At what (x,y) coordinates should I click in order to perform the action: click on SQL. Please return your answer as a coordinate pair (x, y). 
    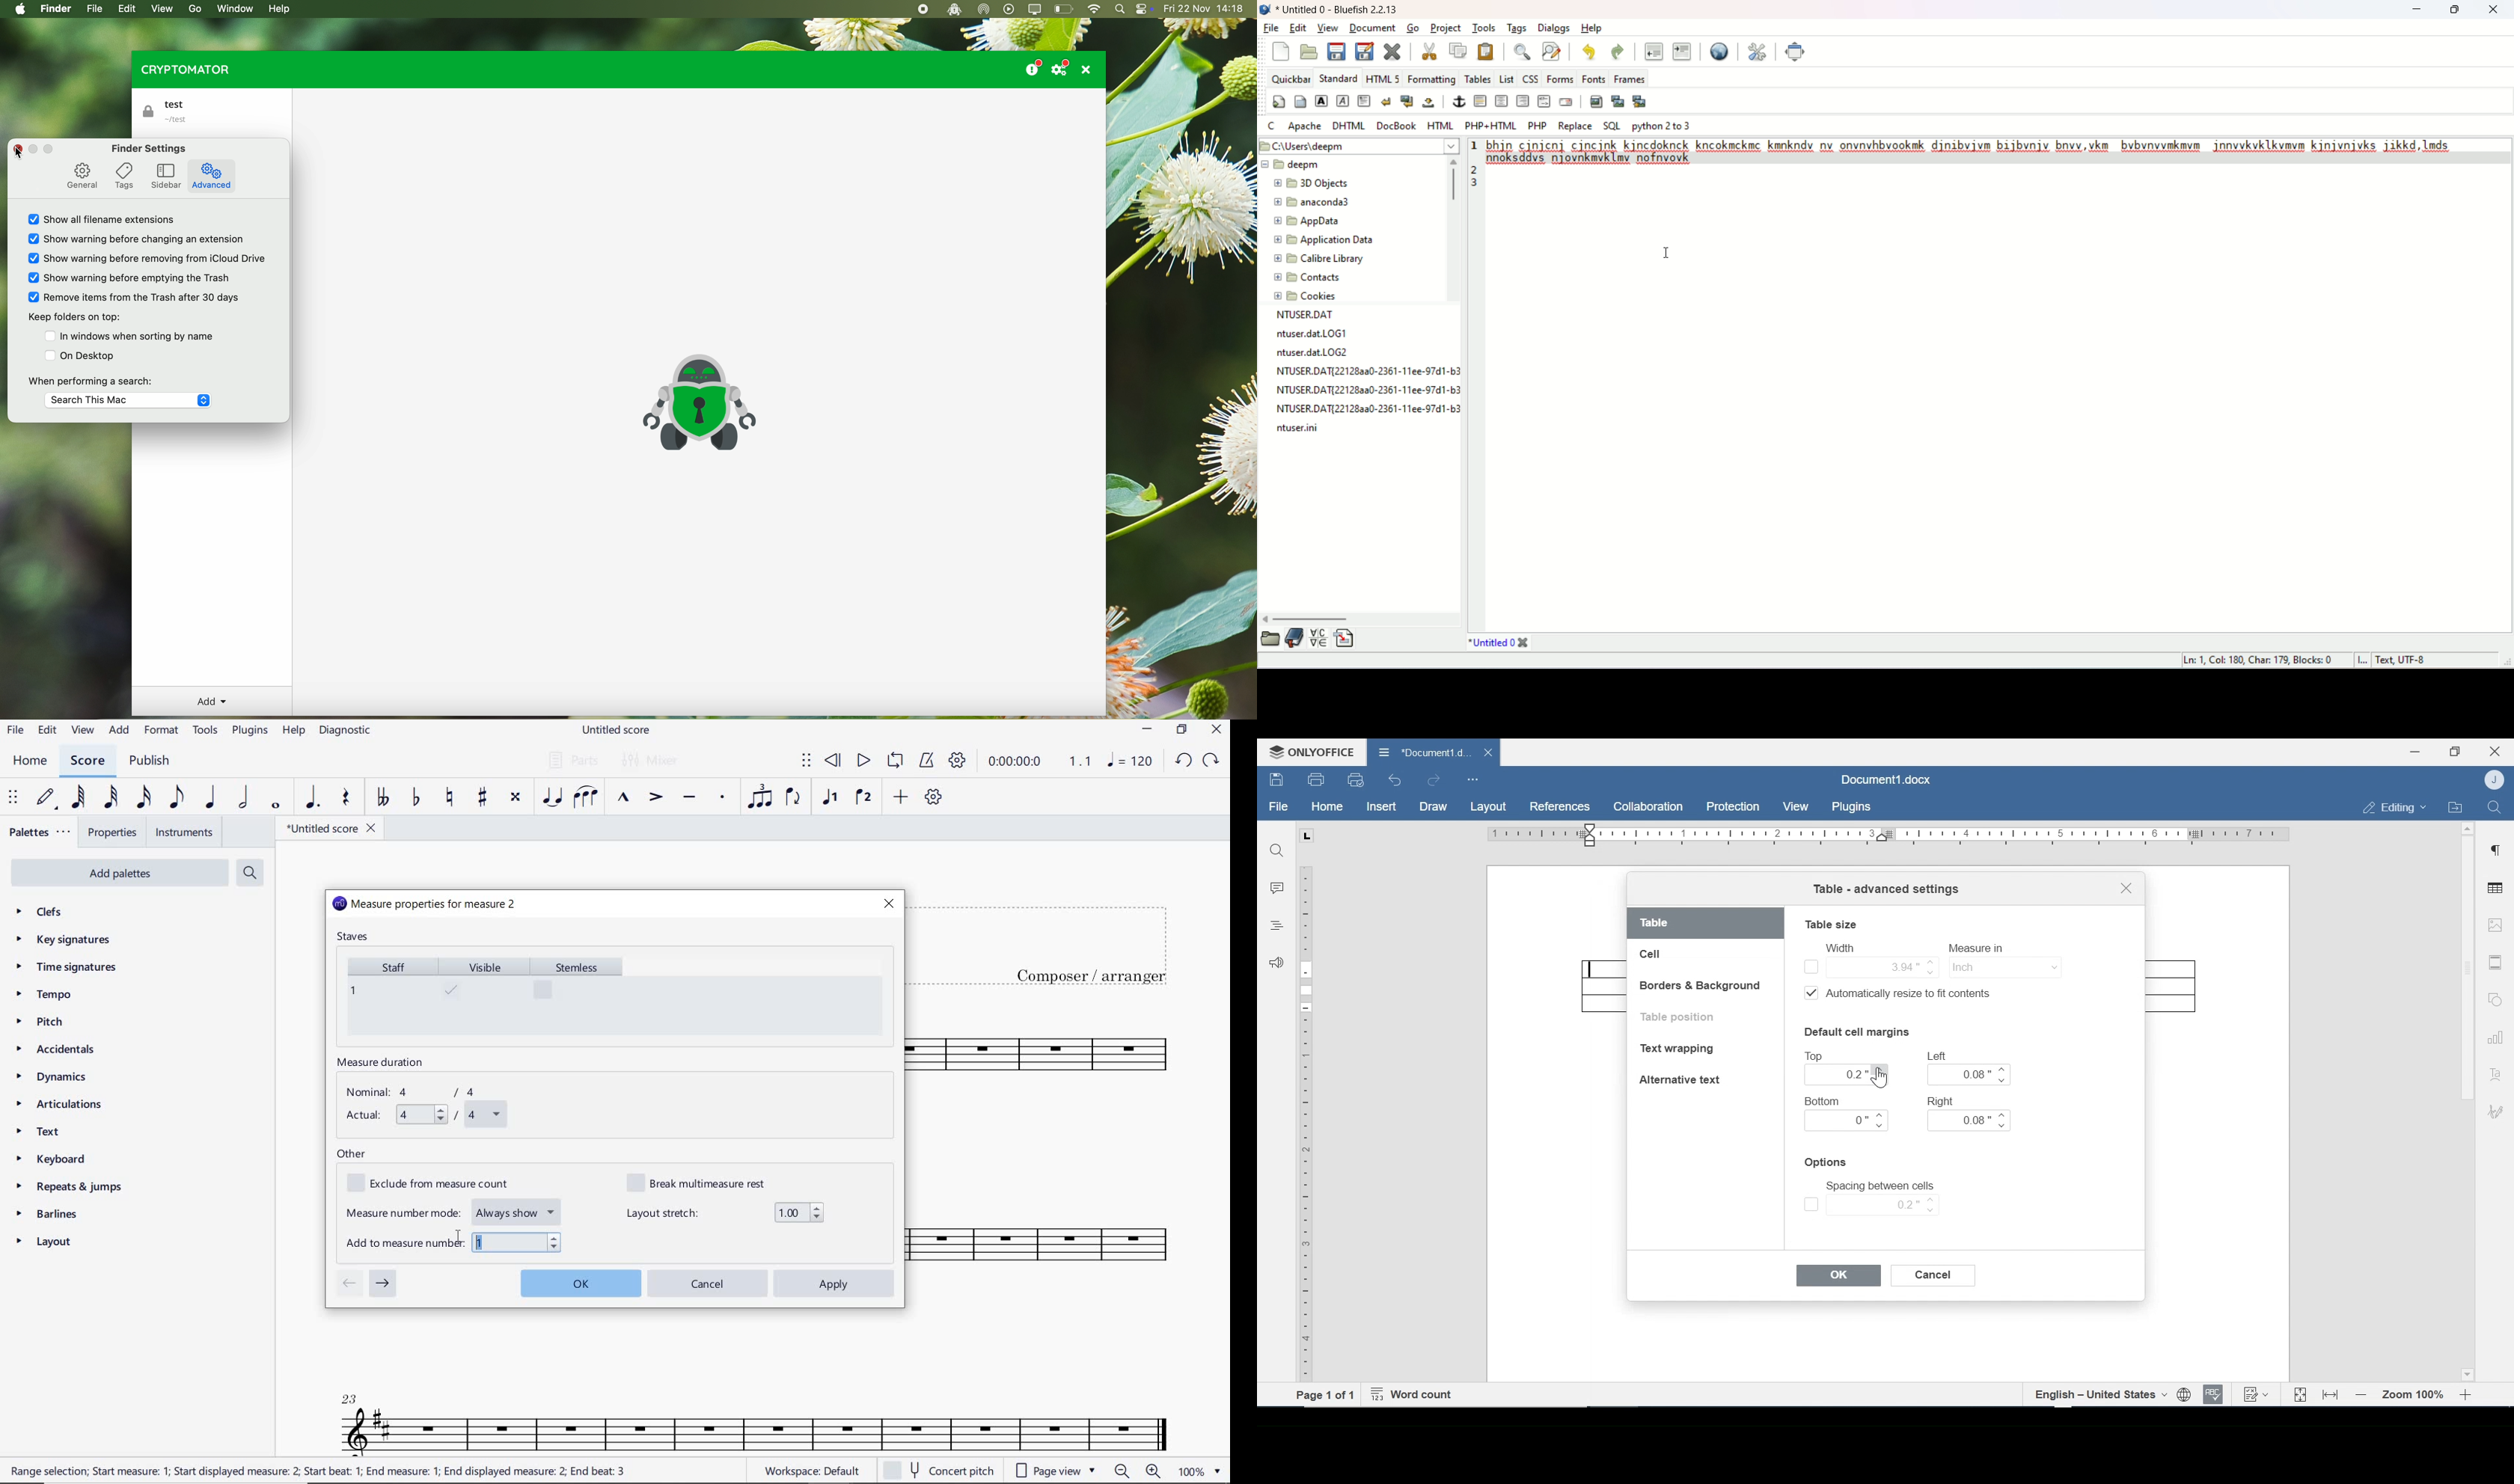
    Looking at the image, I should click on (1612, 126).